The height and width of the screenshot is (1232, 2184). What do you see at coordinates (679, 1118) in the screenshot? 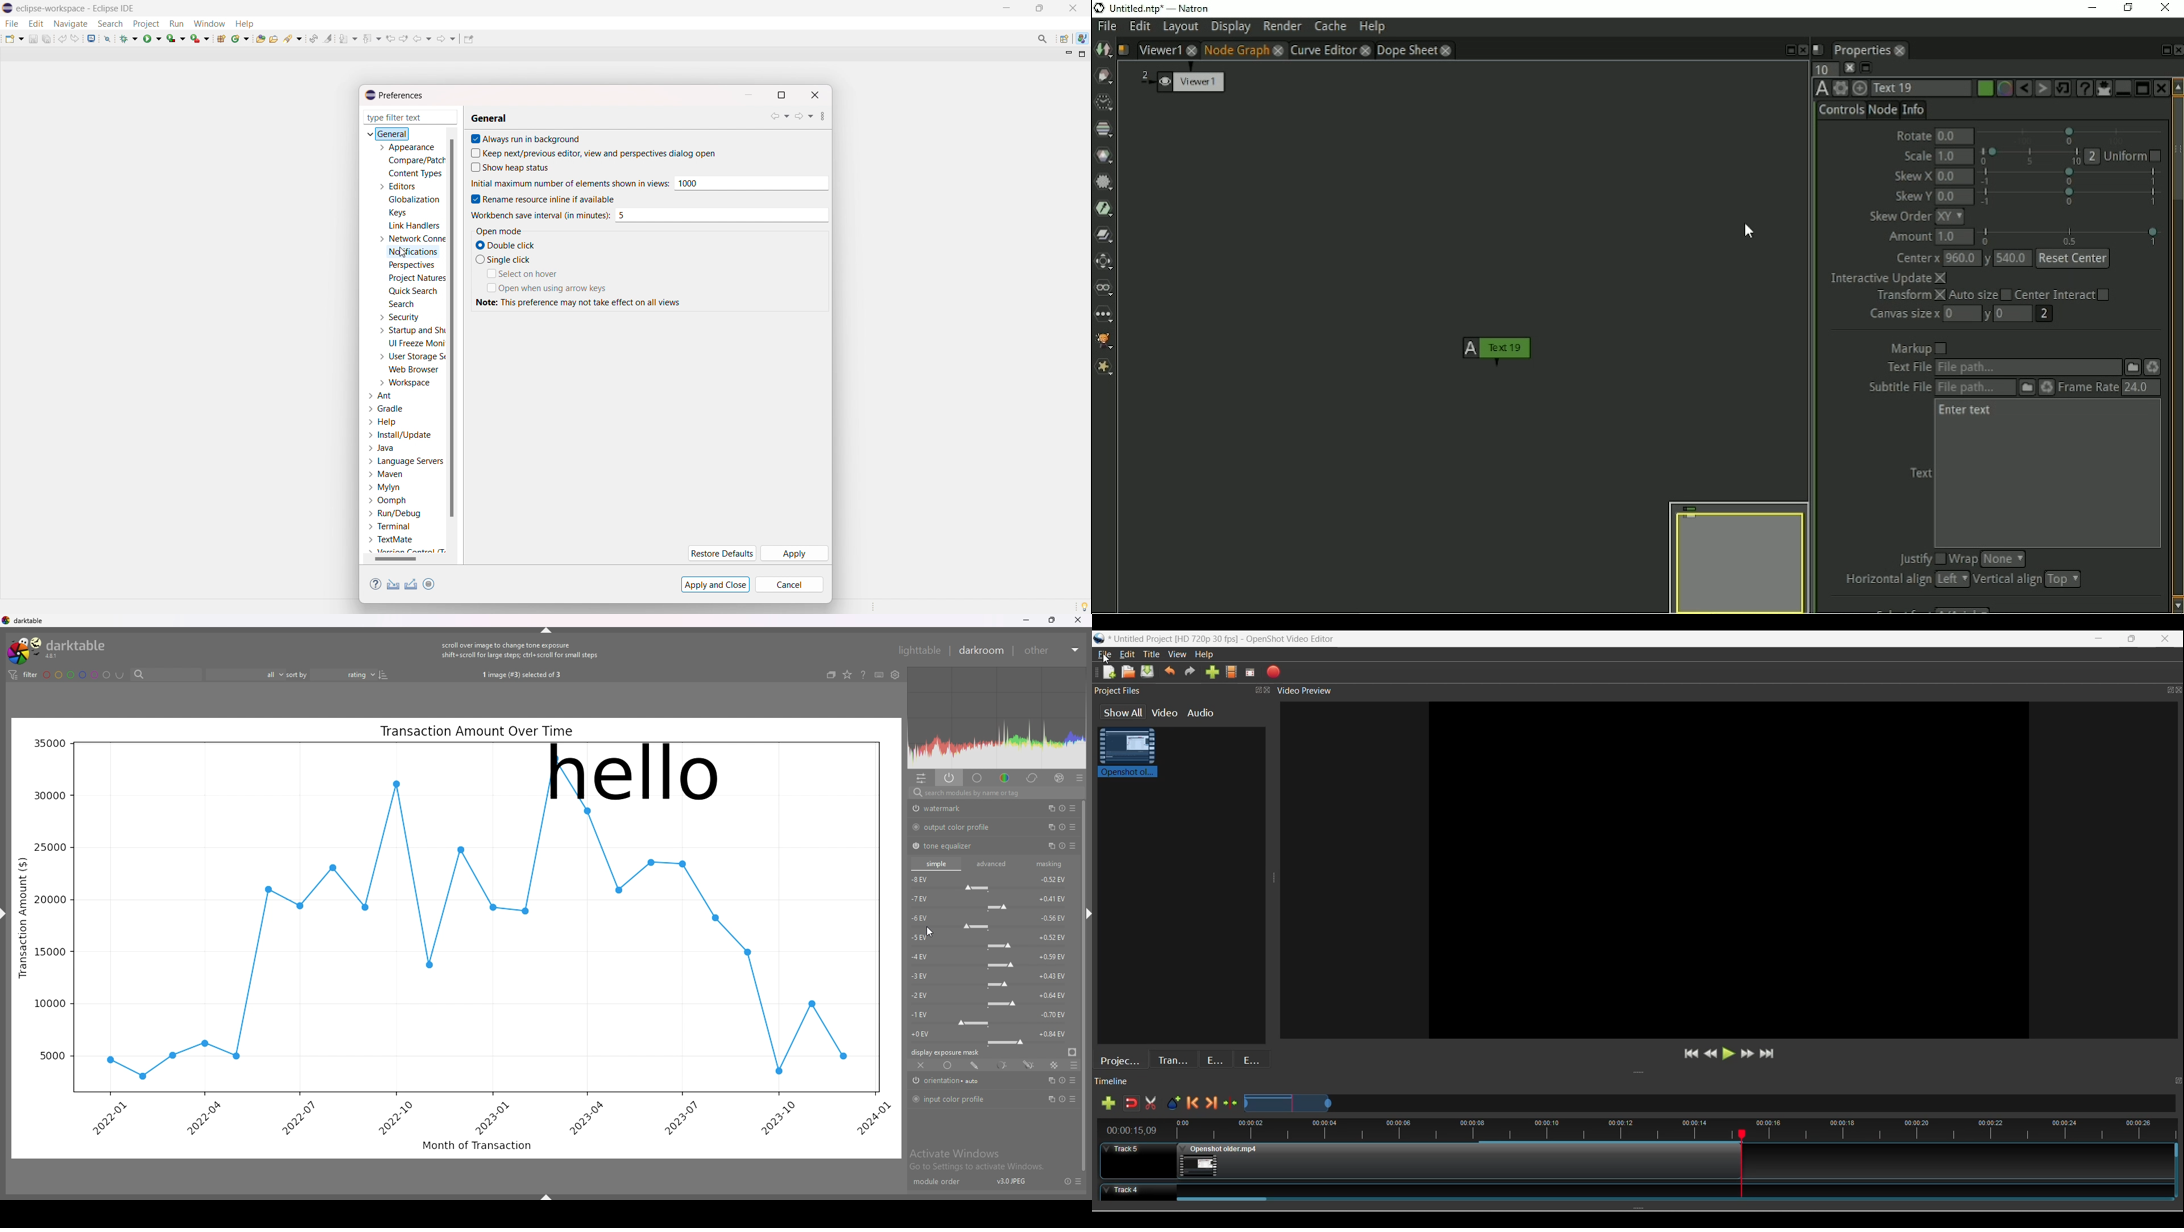
I see `2023-07` at bounding box center [679, 1118].